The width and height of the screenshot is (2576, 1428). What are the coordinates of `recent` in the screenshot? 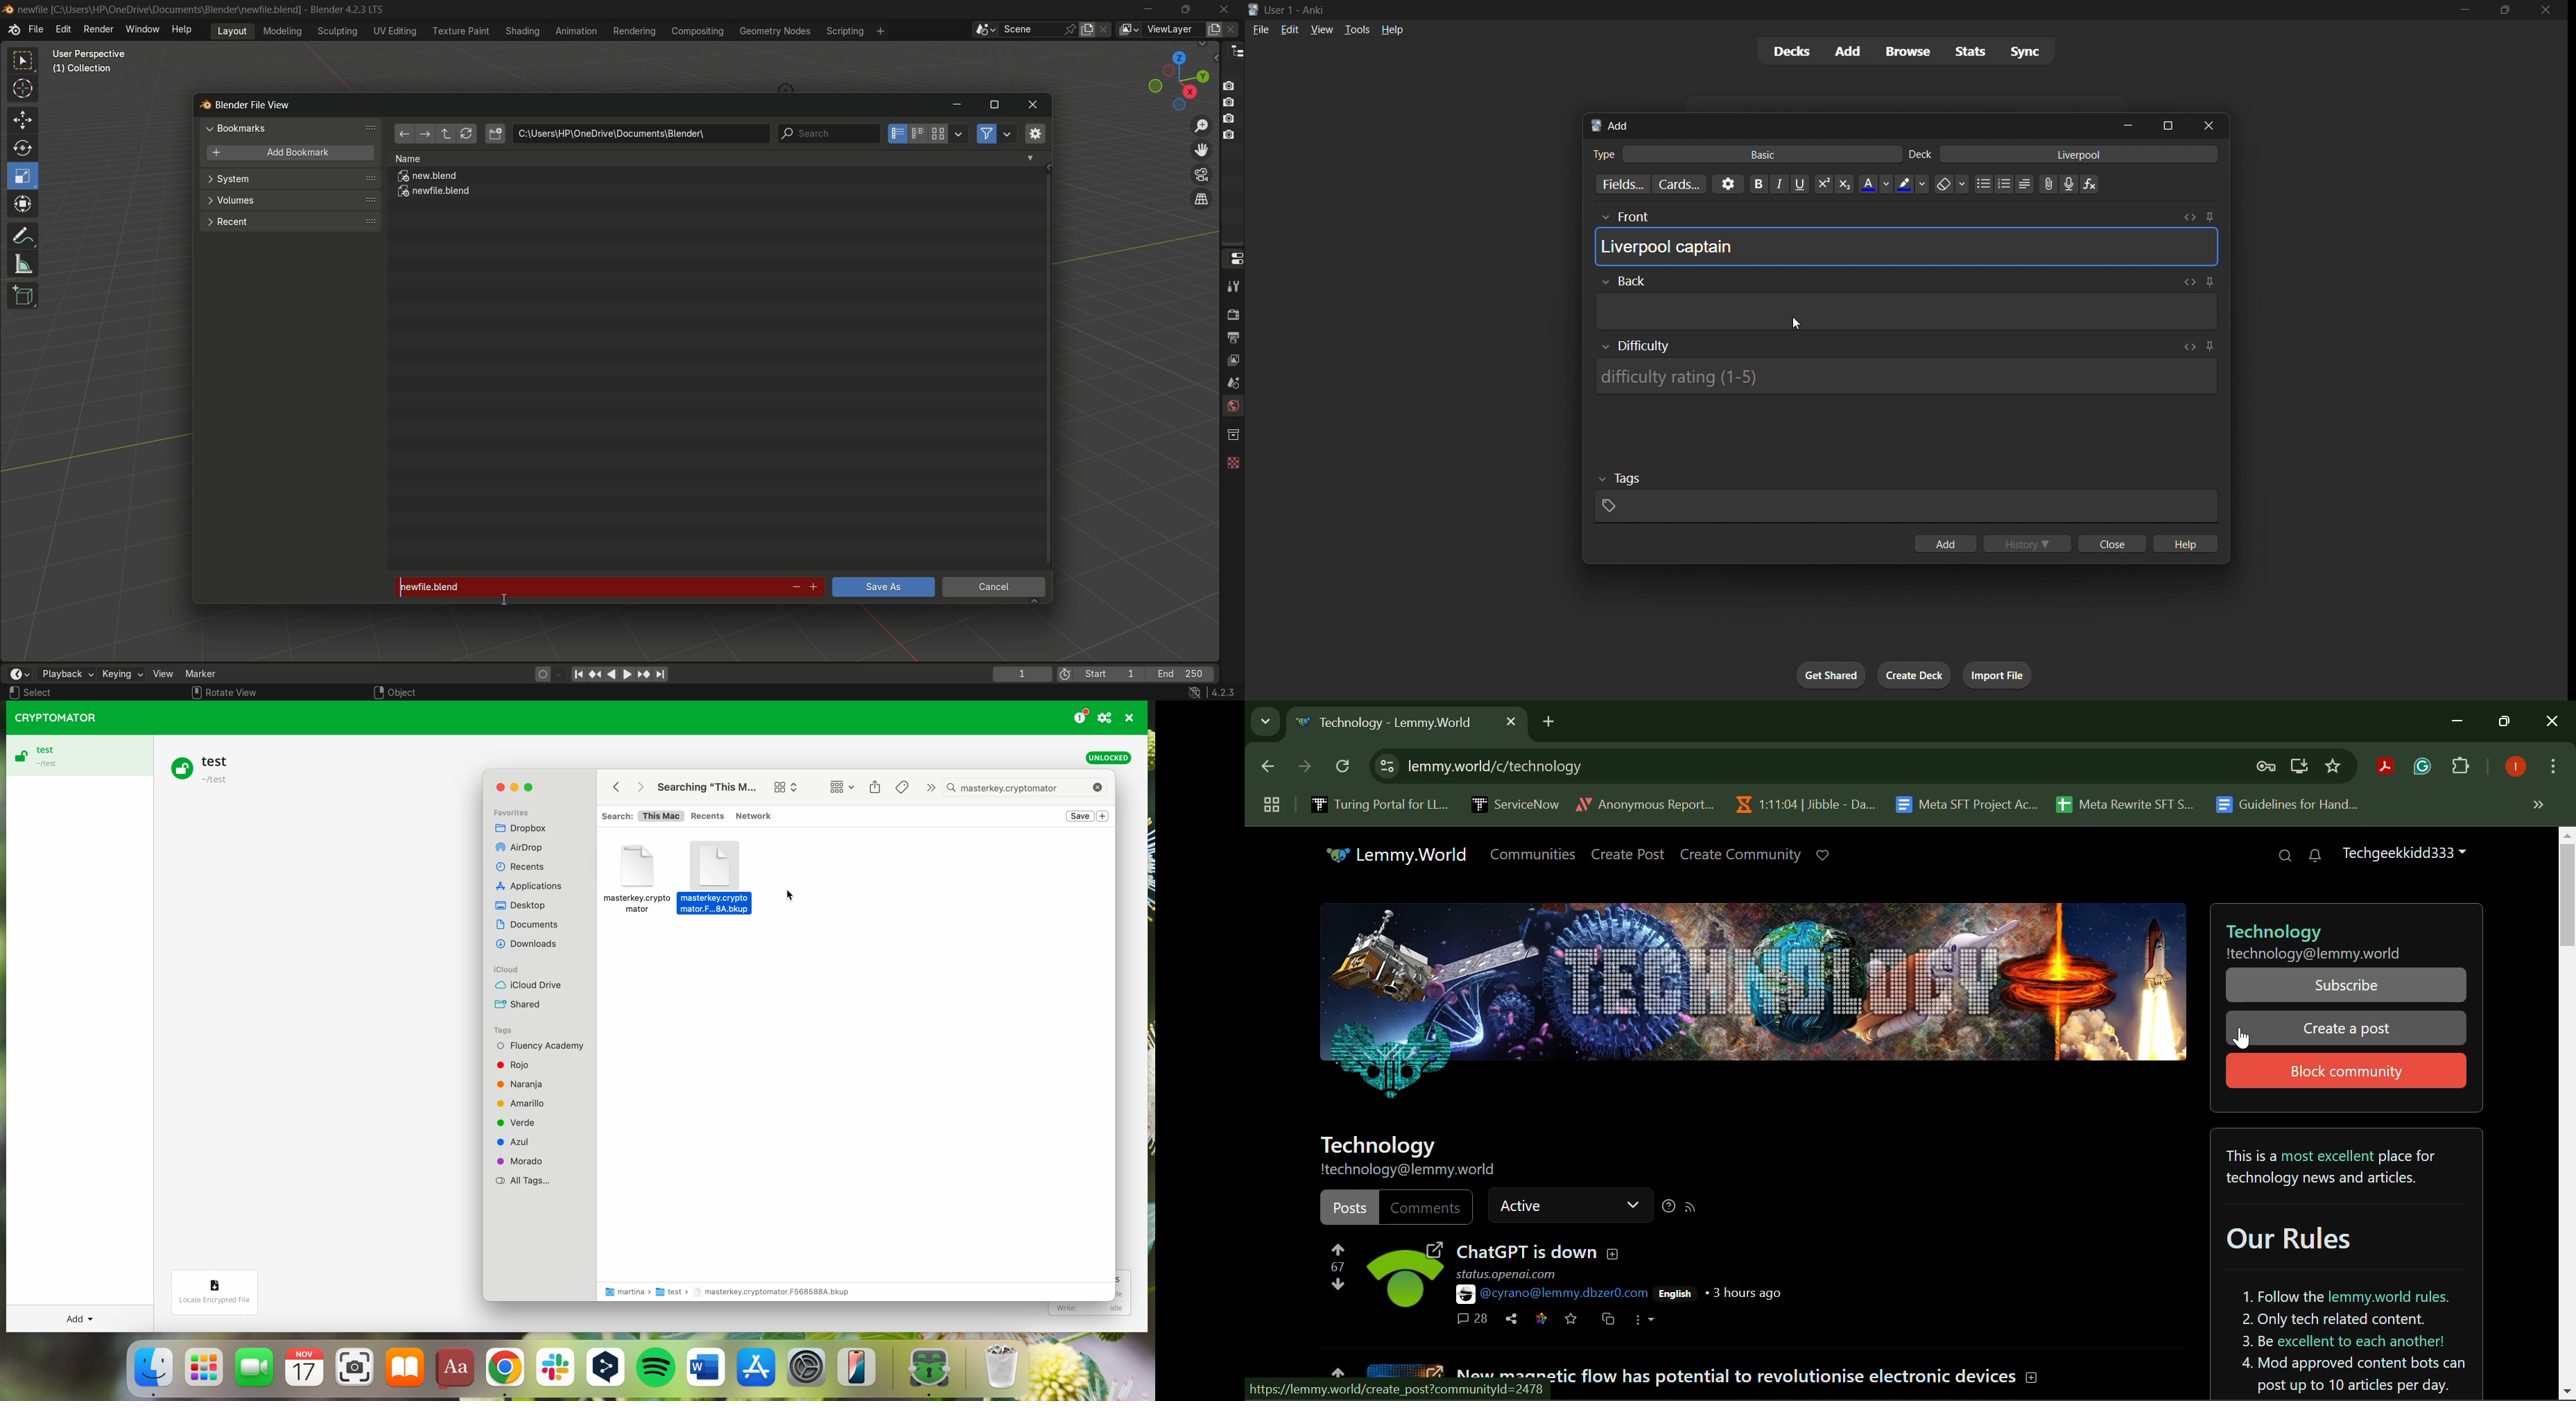 It's located at (289, 221).